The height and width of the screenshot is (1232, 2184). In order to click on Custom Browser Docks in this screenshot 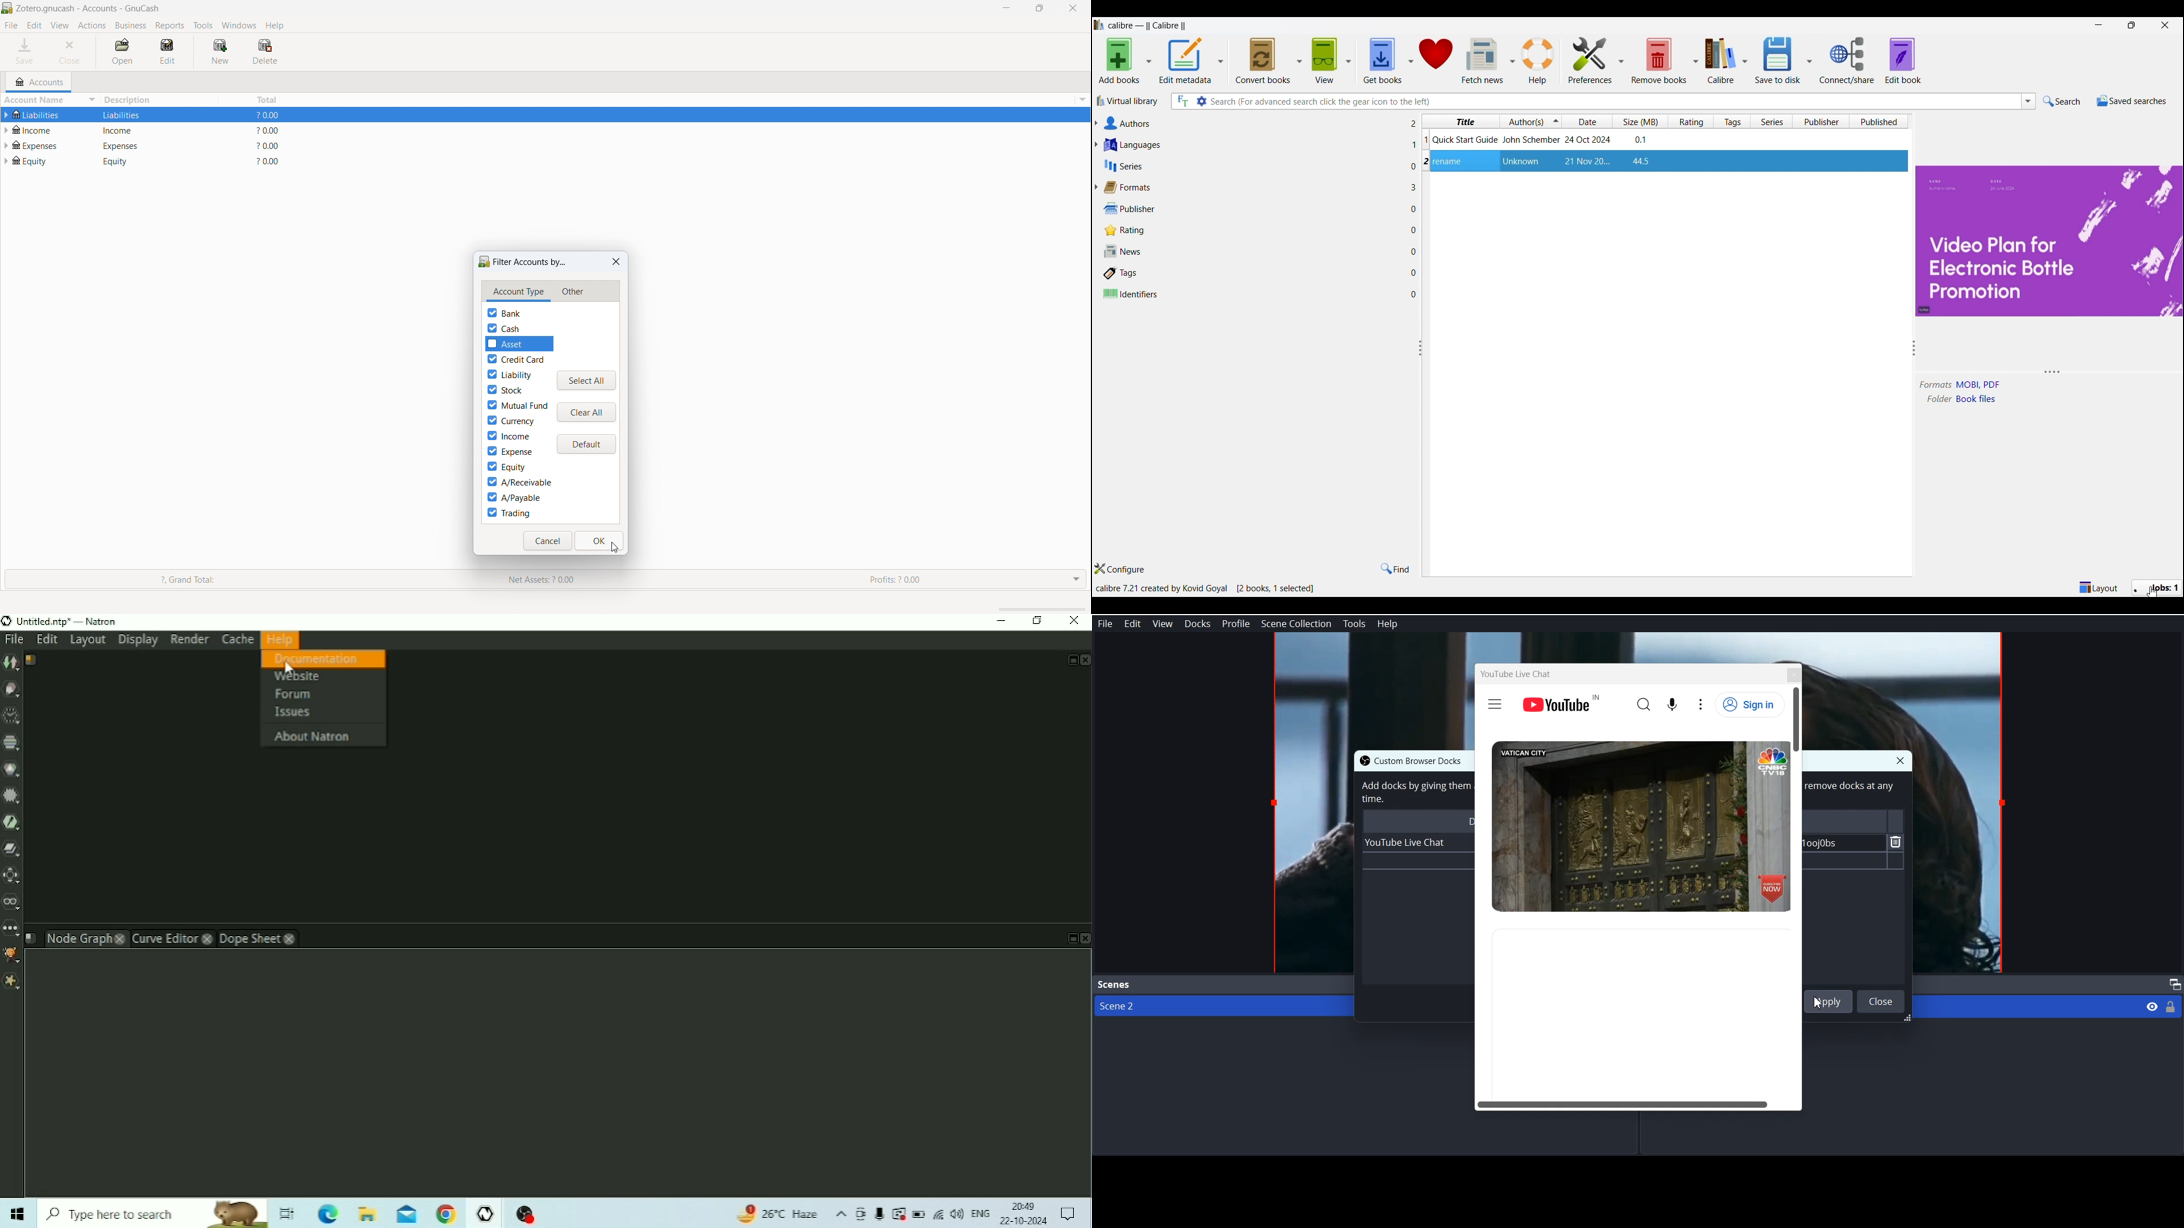, I will do `click(1429, 760)`.